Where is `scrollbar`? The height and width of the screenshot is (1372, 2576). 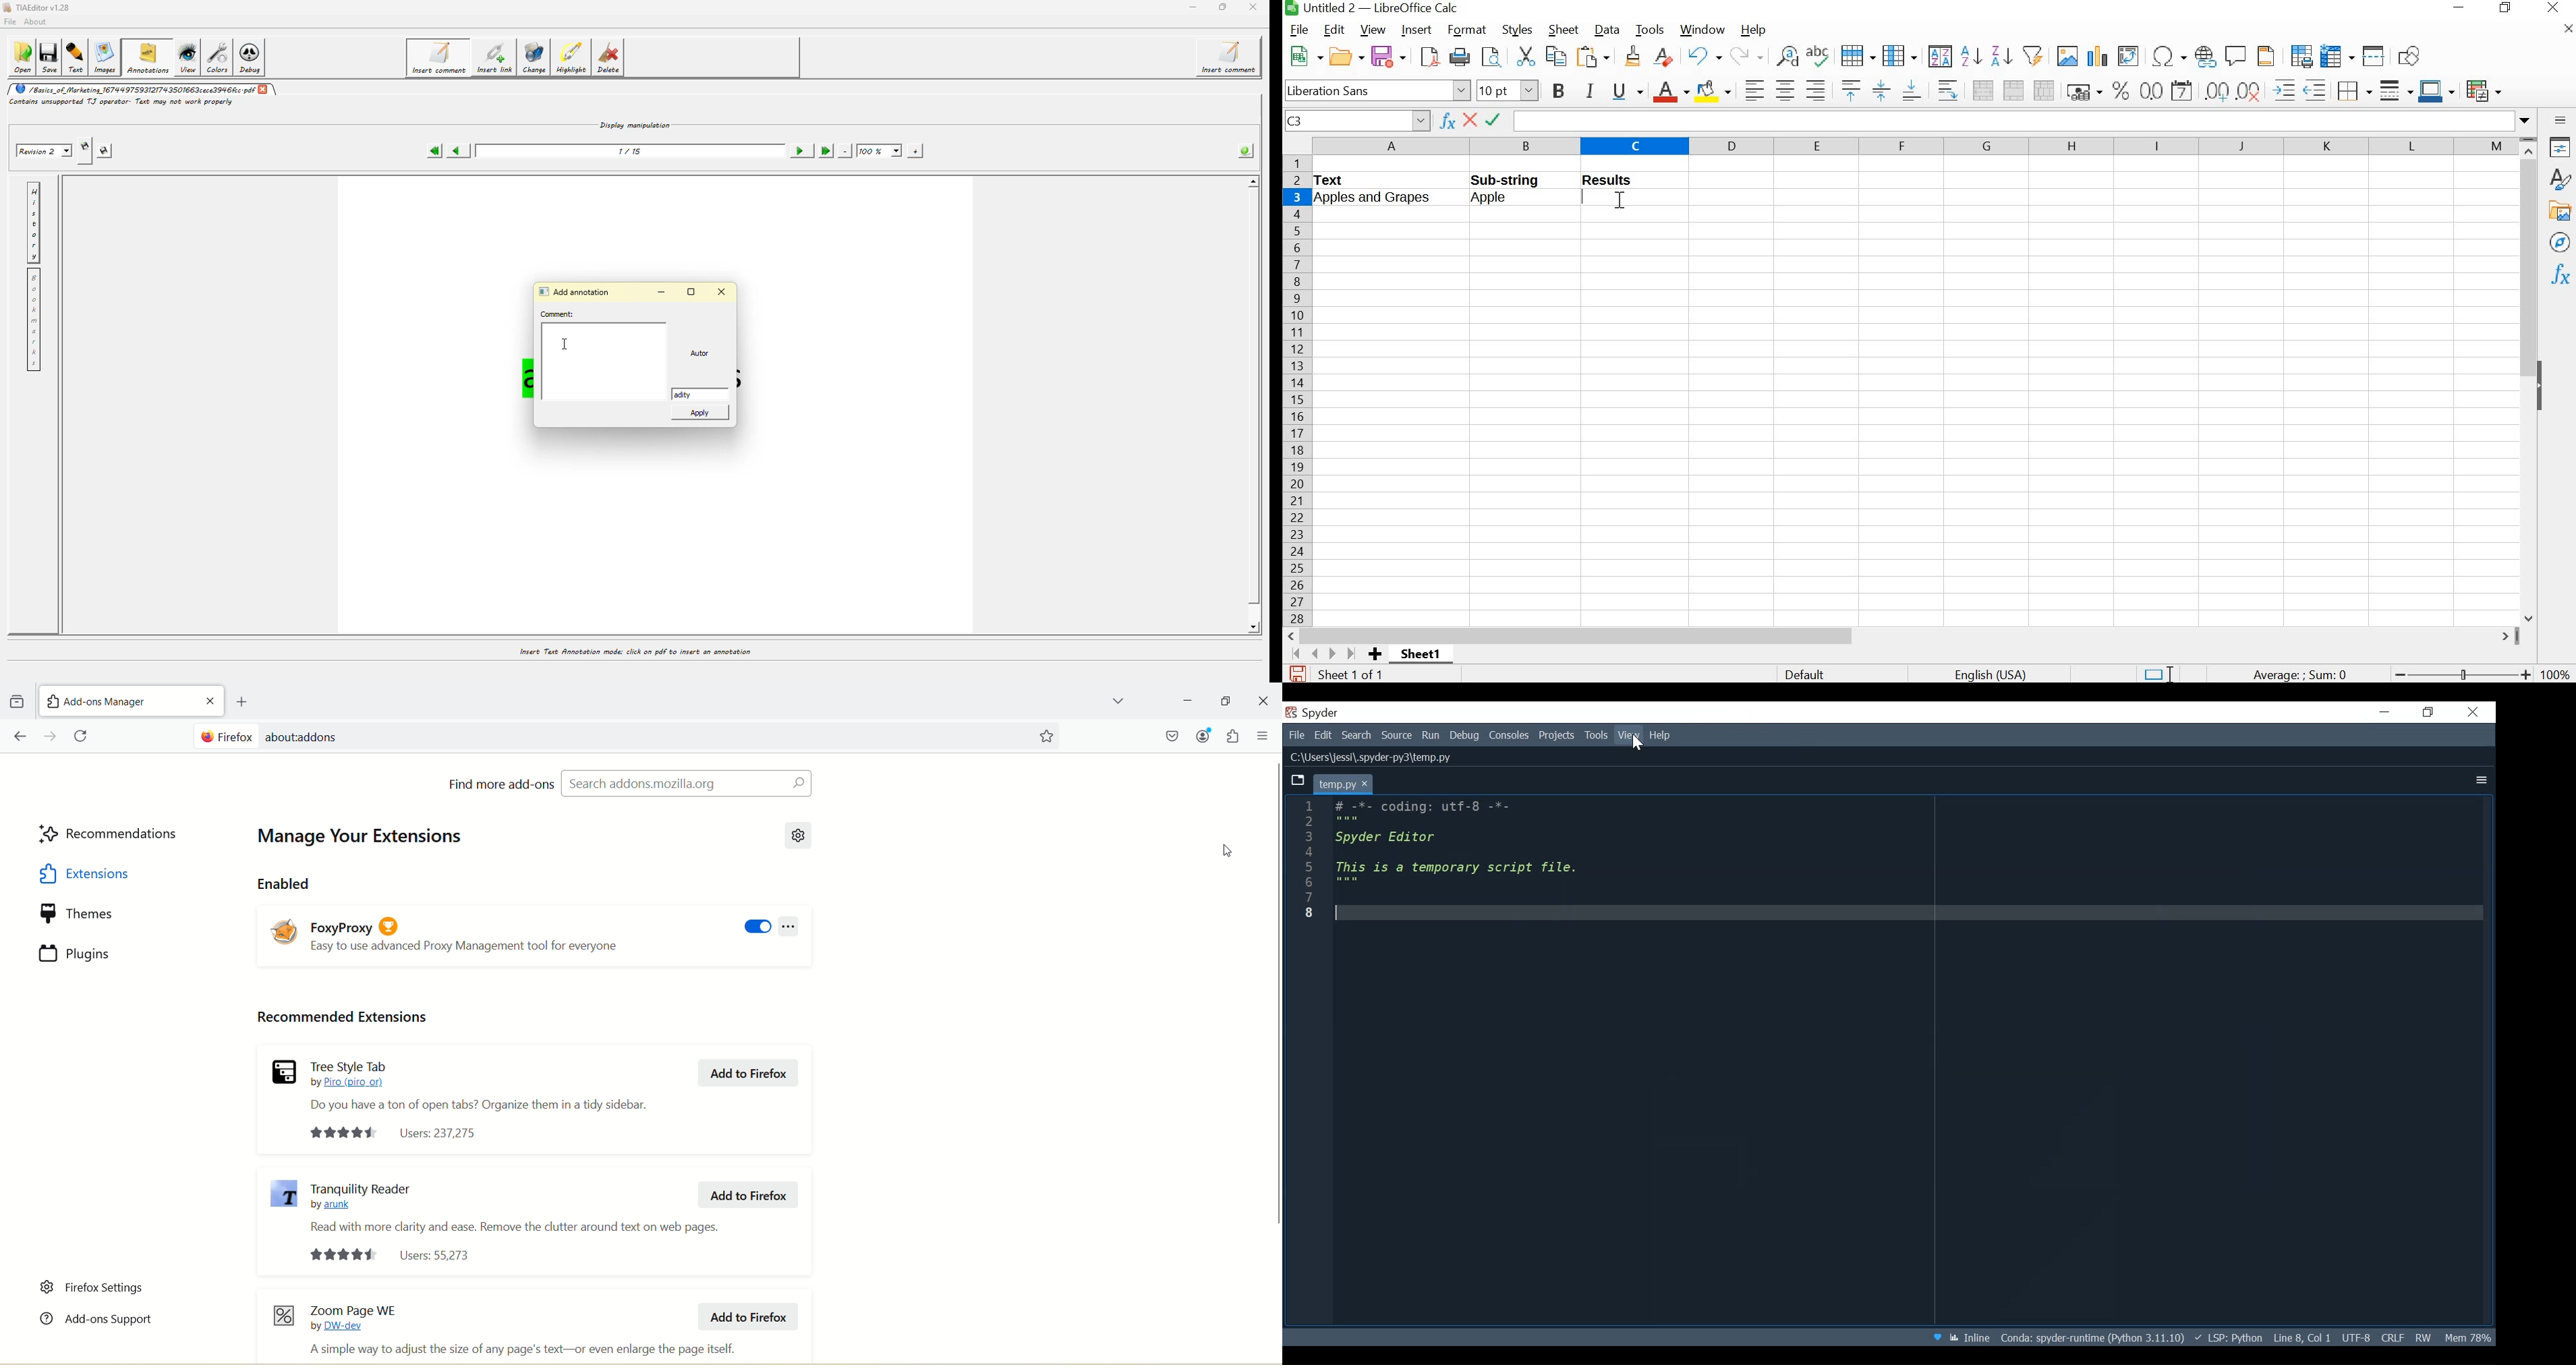 scrollbar is located at coordinates (2529, 380).